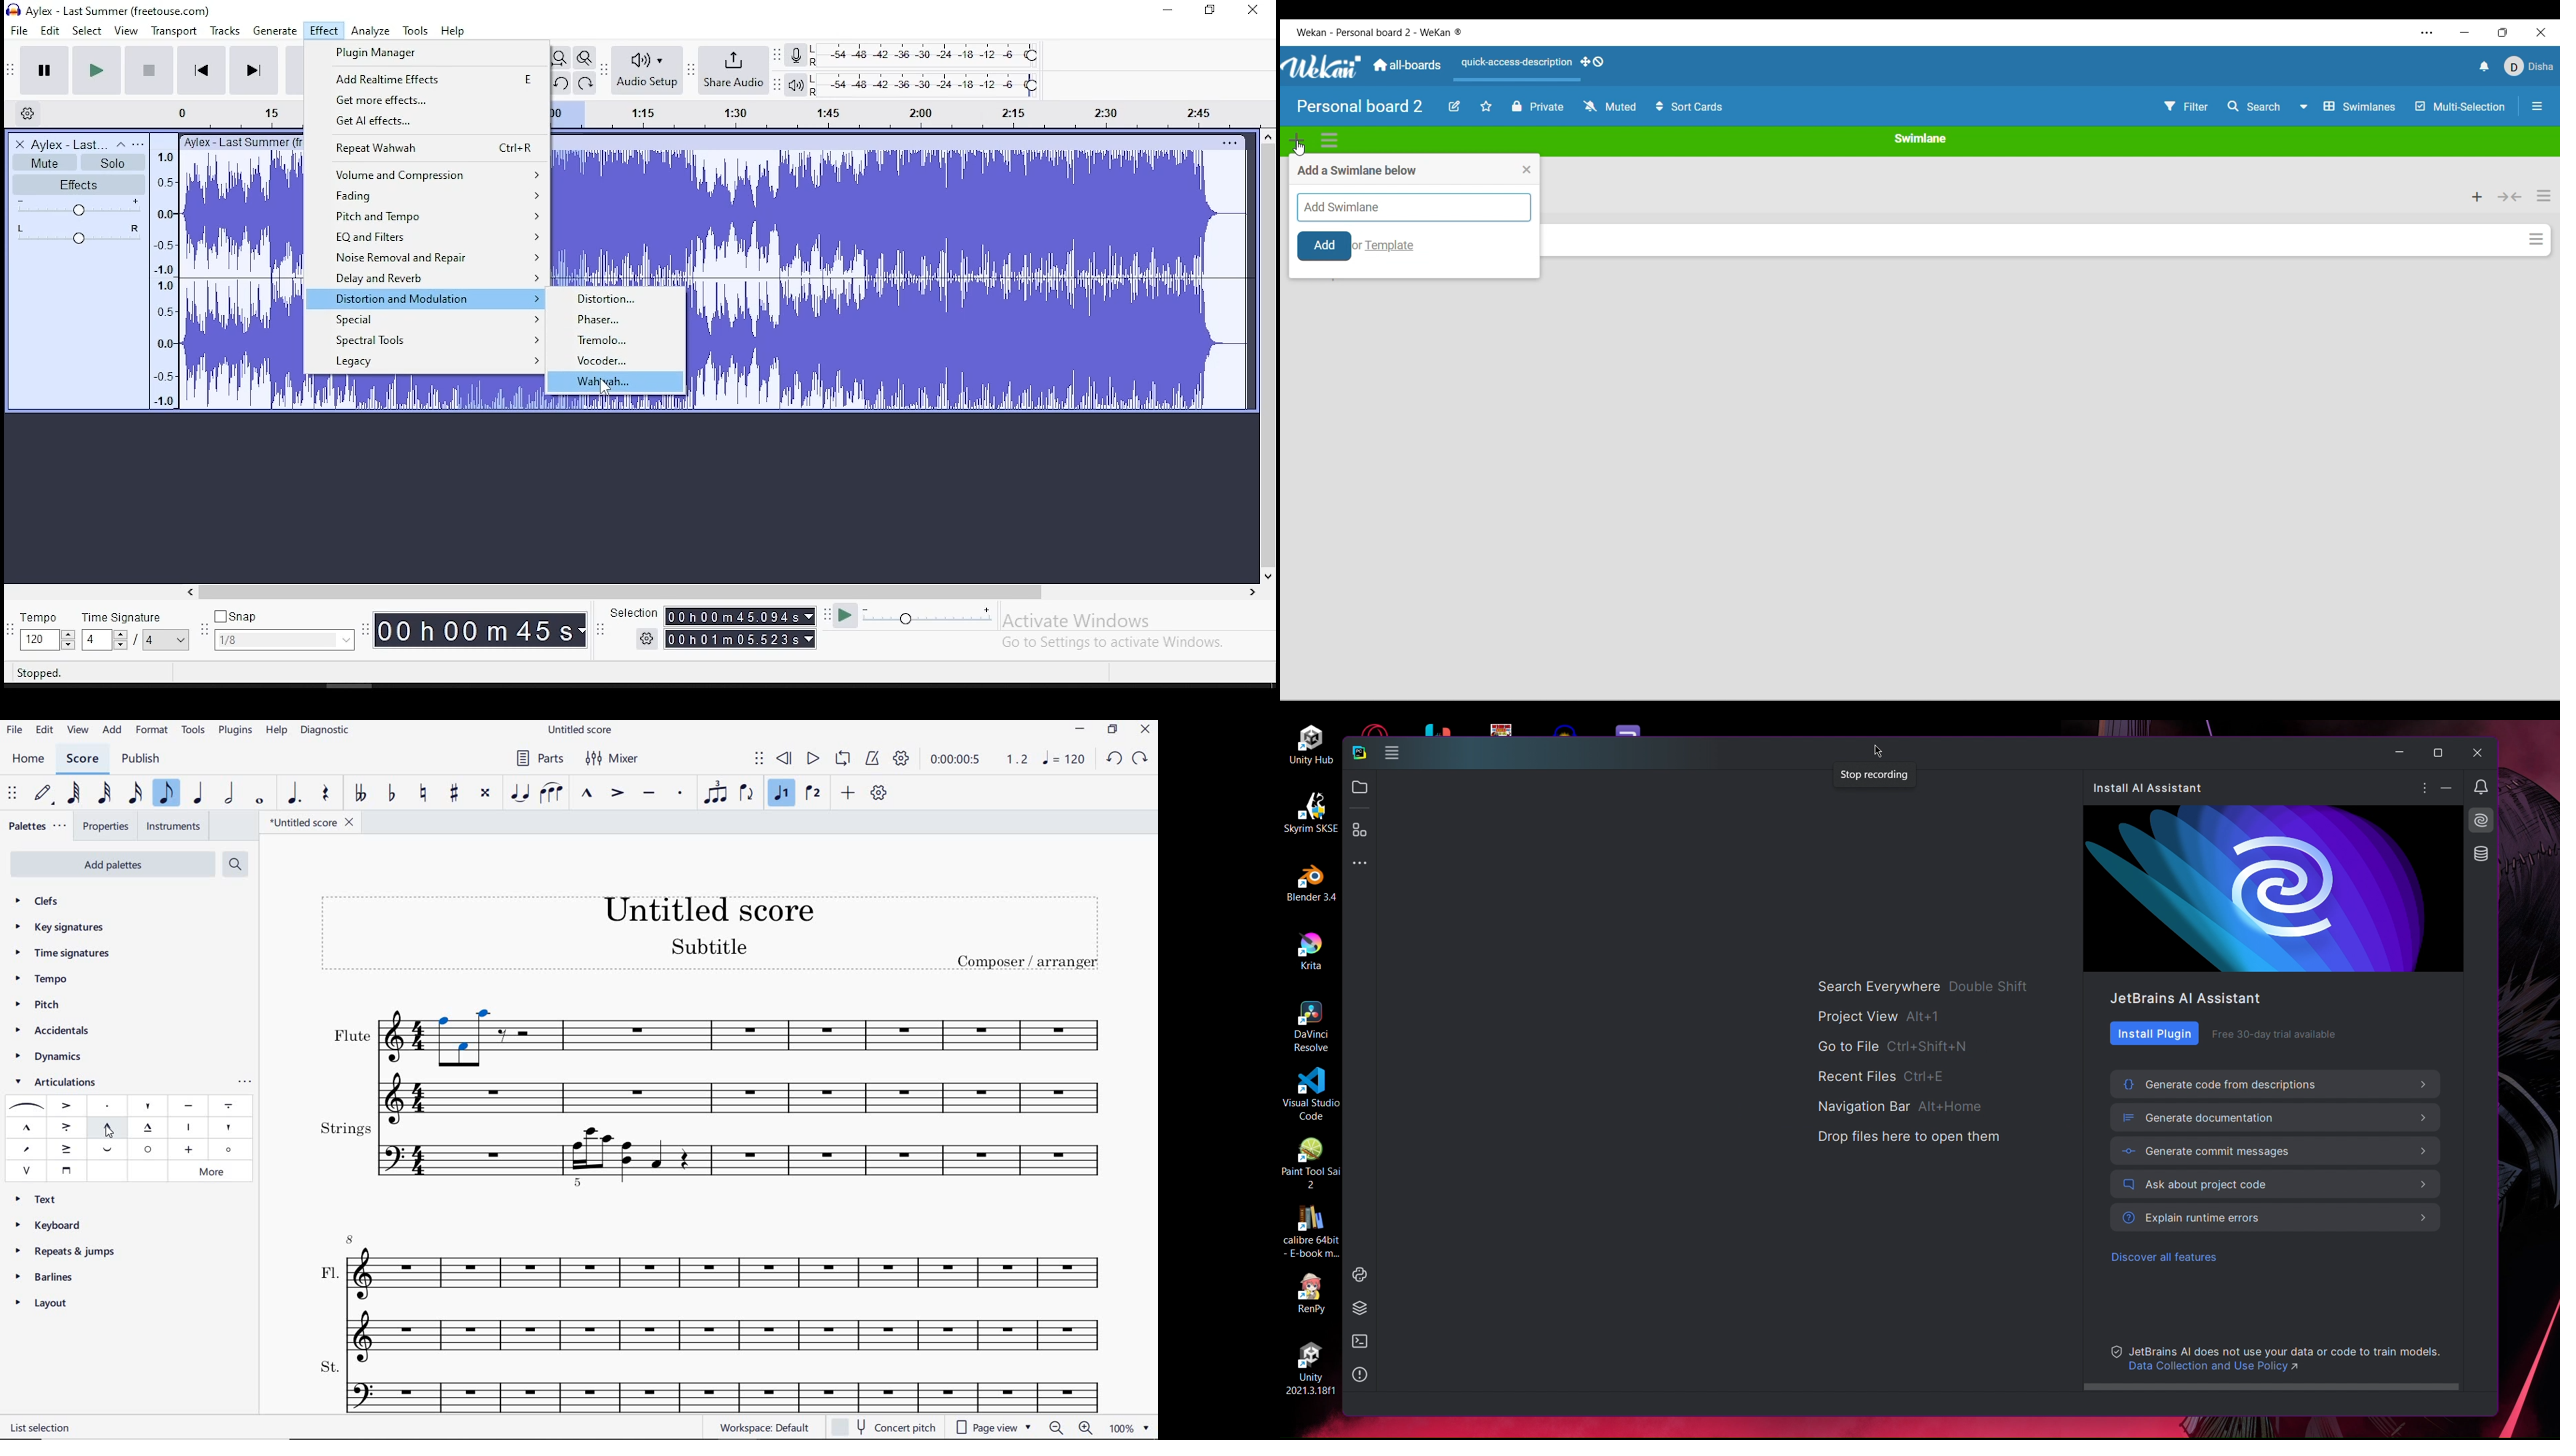 The height and width of the screenshot is (1456, 2576). Describe the element at coordinates (2427, 33) in the screenshot. I see `More settings` at that location.